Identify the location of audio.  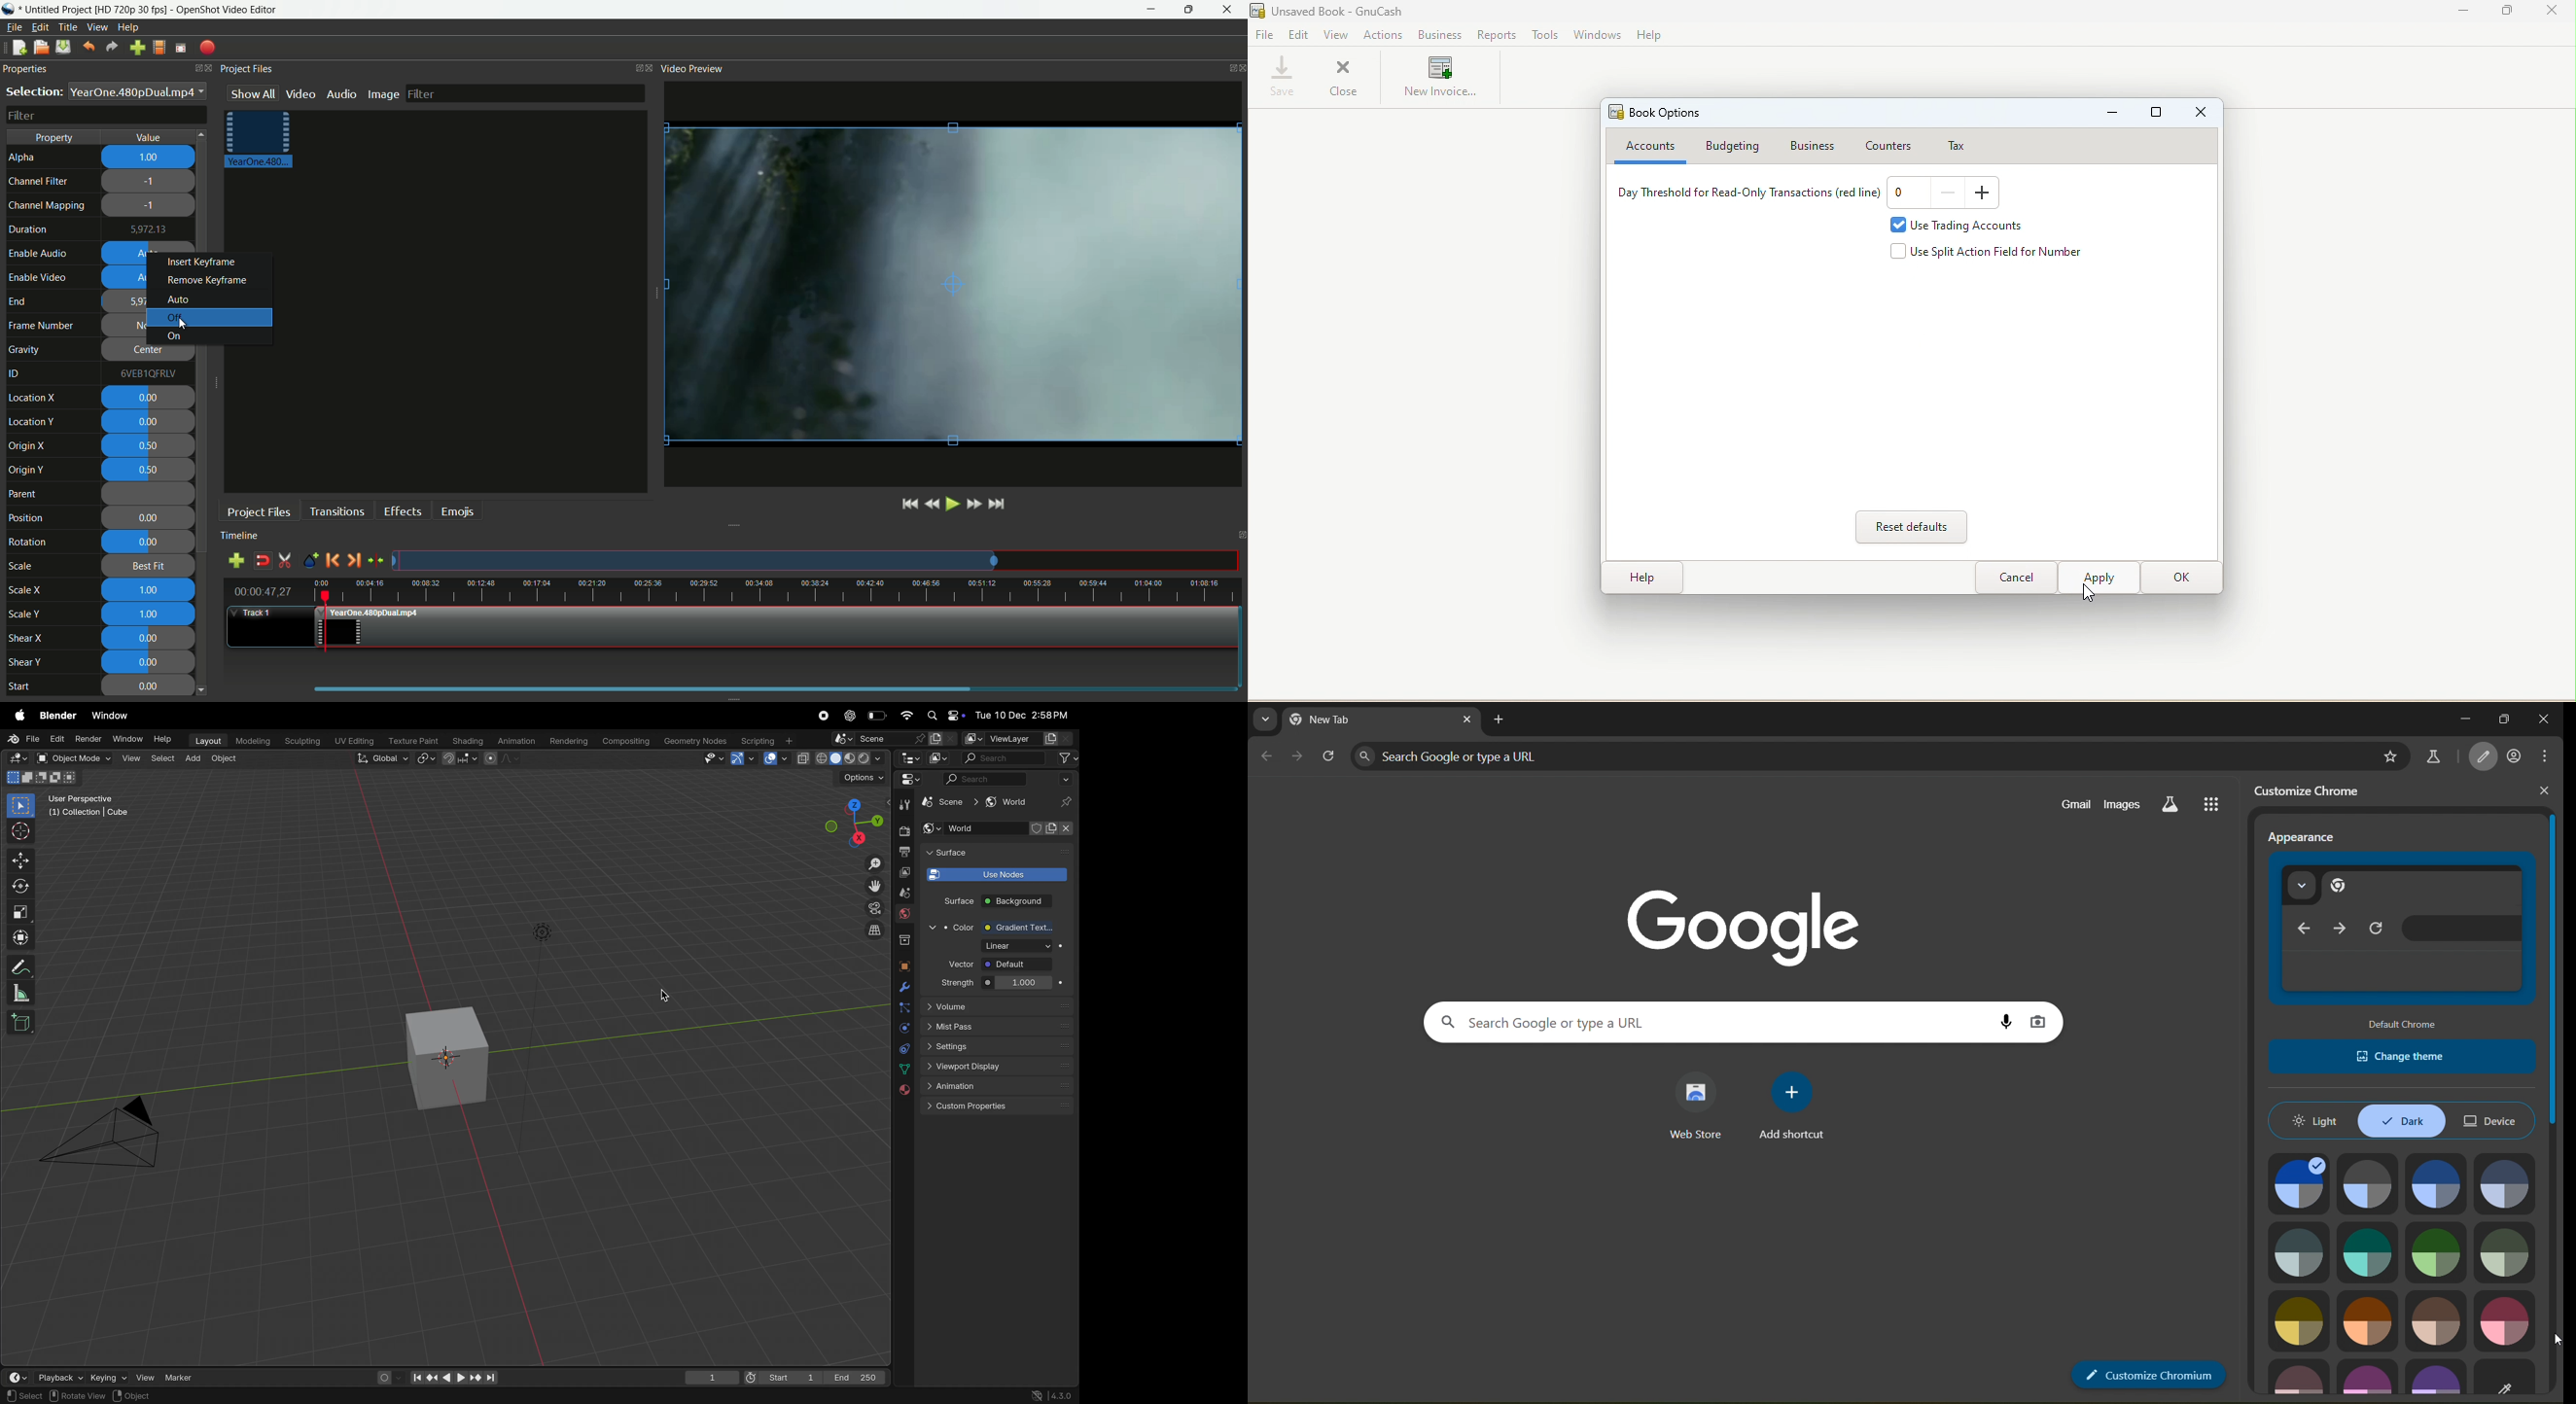
(343, 93).